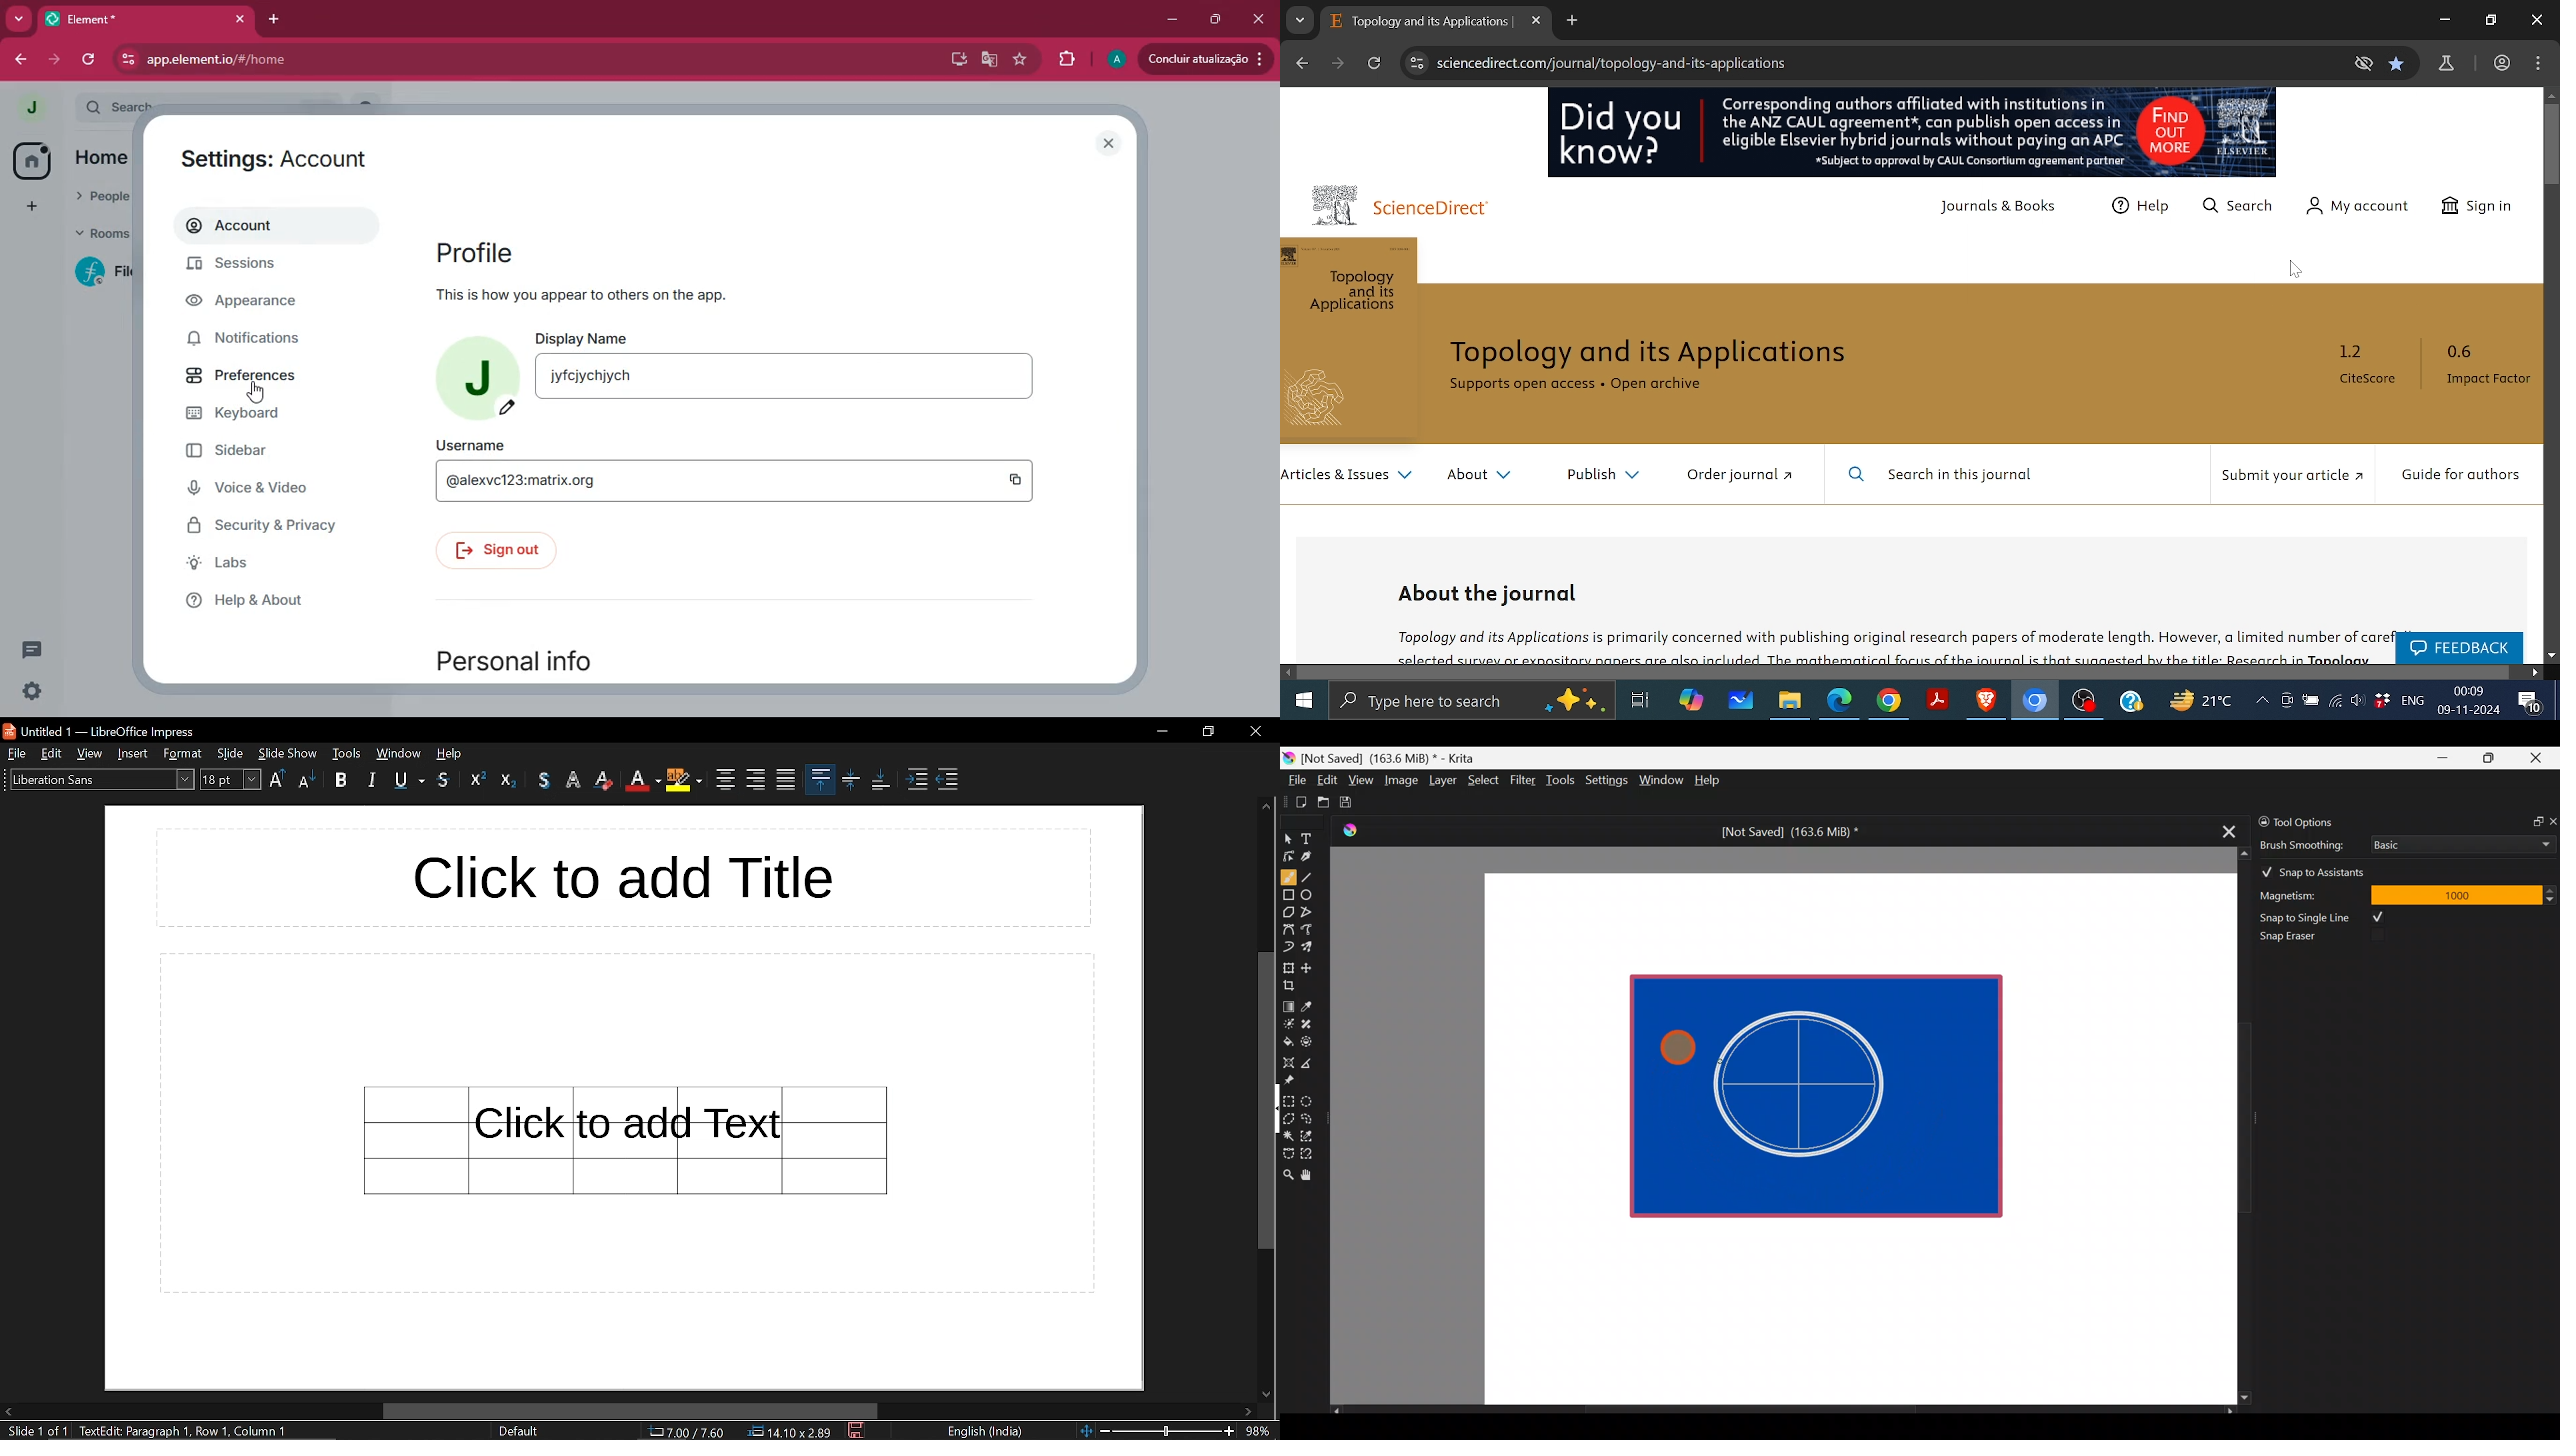 The height and width of the screenshot is (1456, 2576). I want to click on OBS Studio, so click(2086, 702).